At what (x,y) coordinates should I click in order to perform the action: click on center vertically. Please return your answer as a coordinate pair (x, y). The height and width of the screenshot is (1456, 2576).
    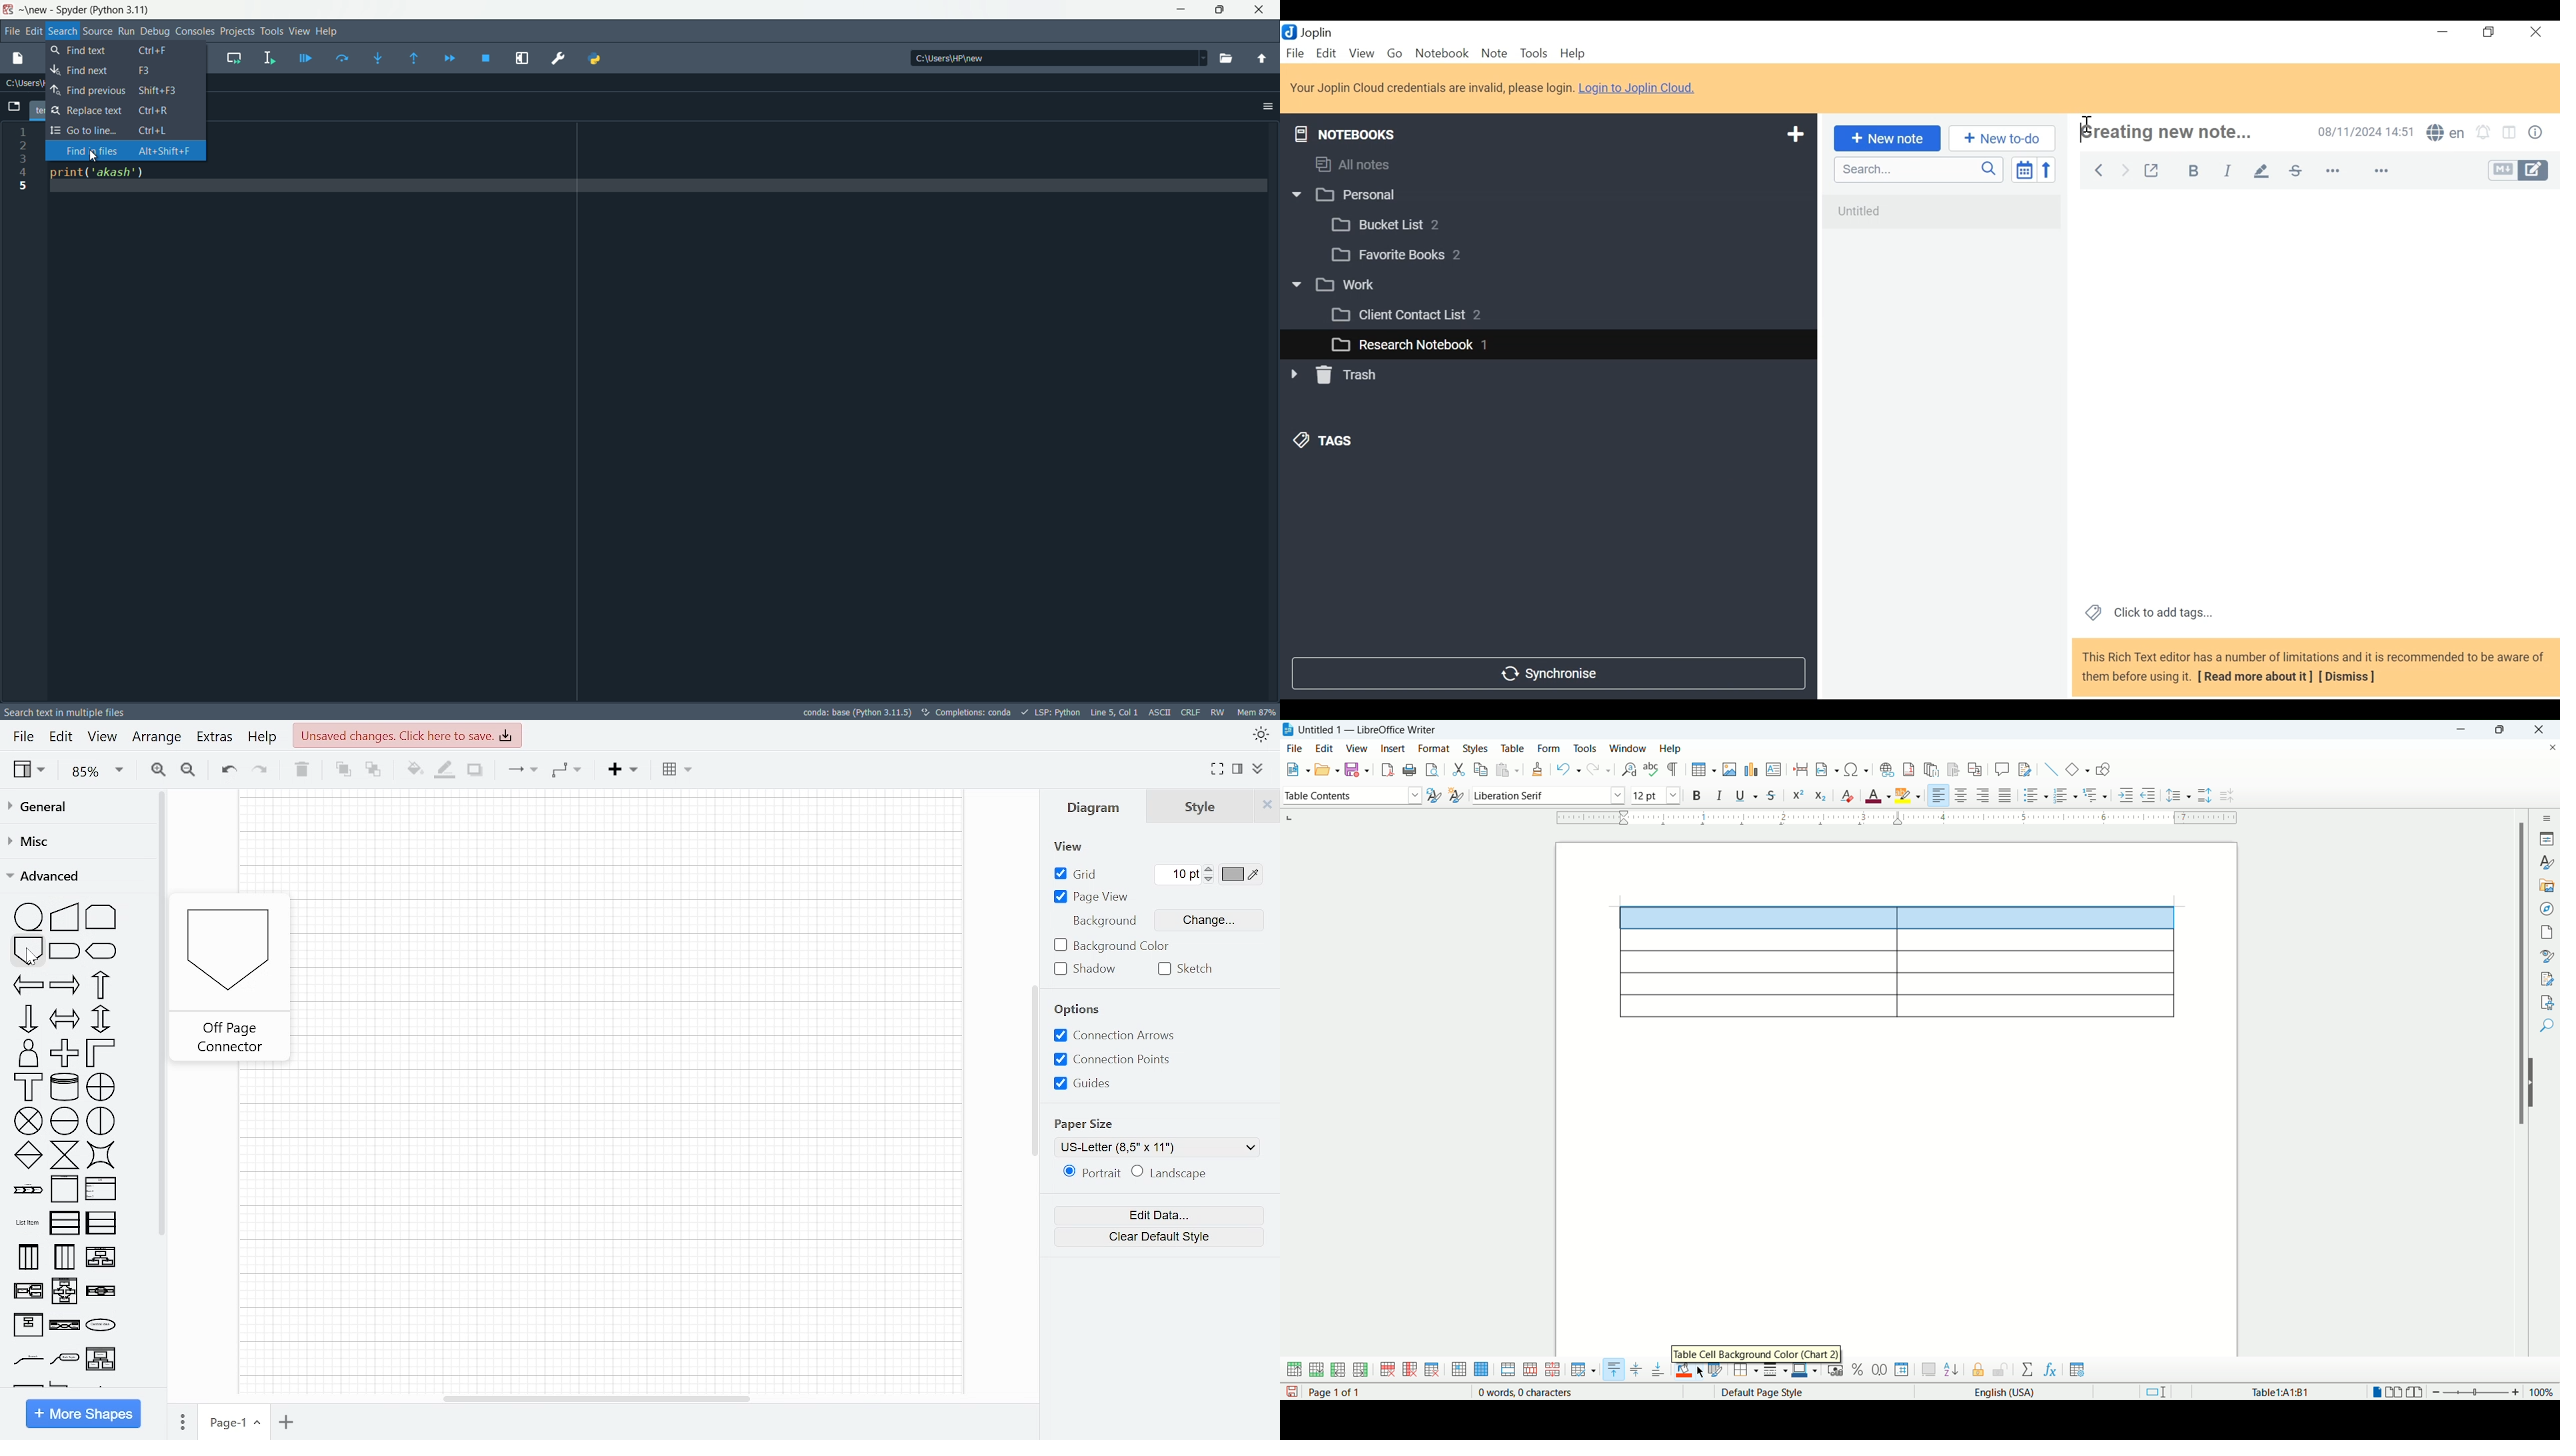
    Looking at the image, I should click on (1635, 1370).